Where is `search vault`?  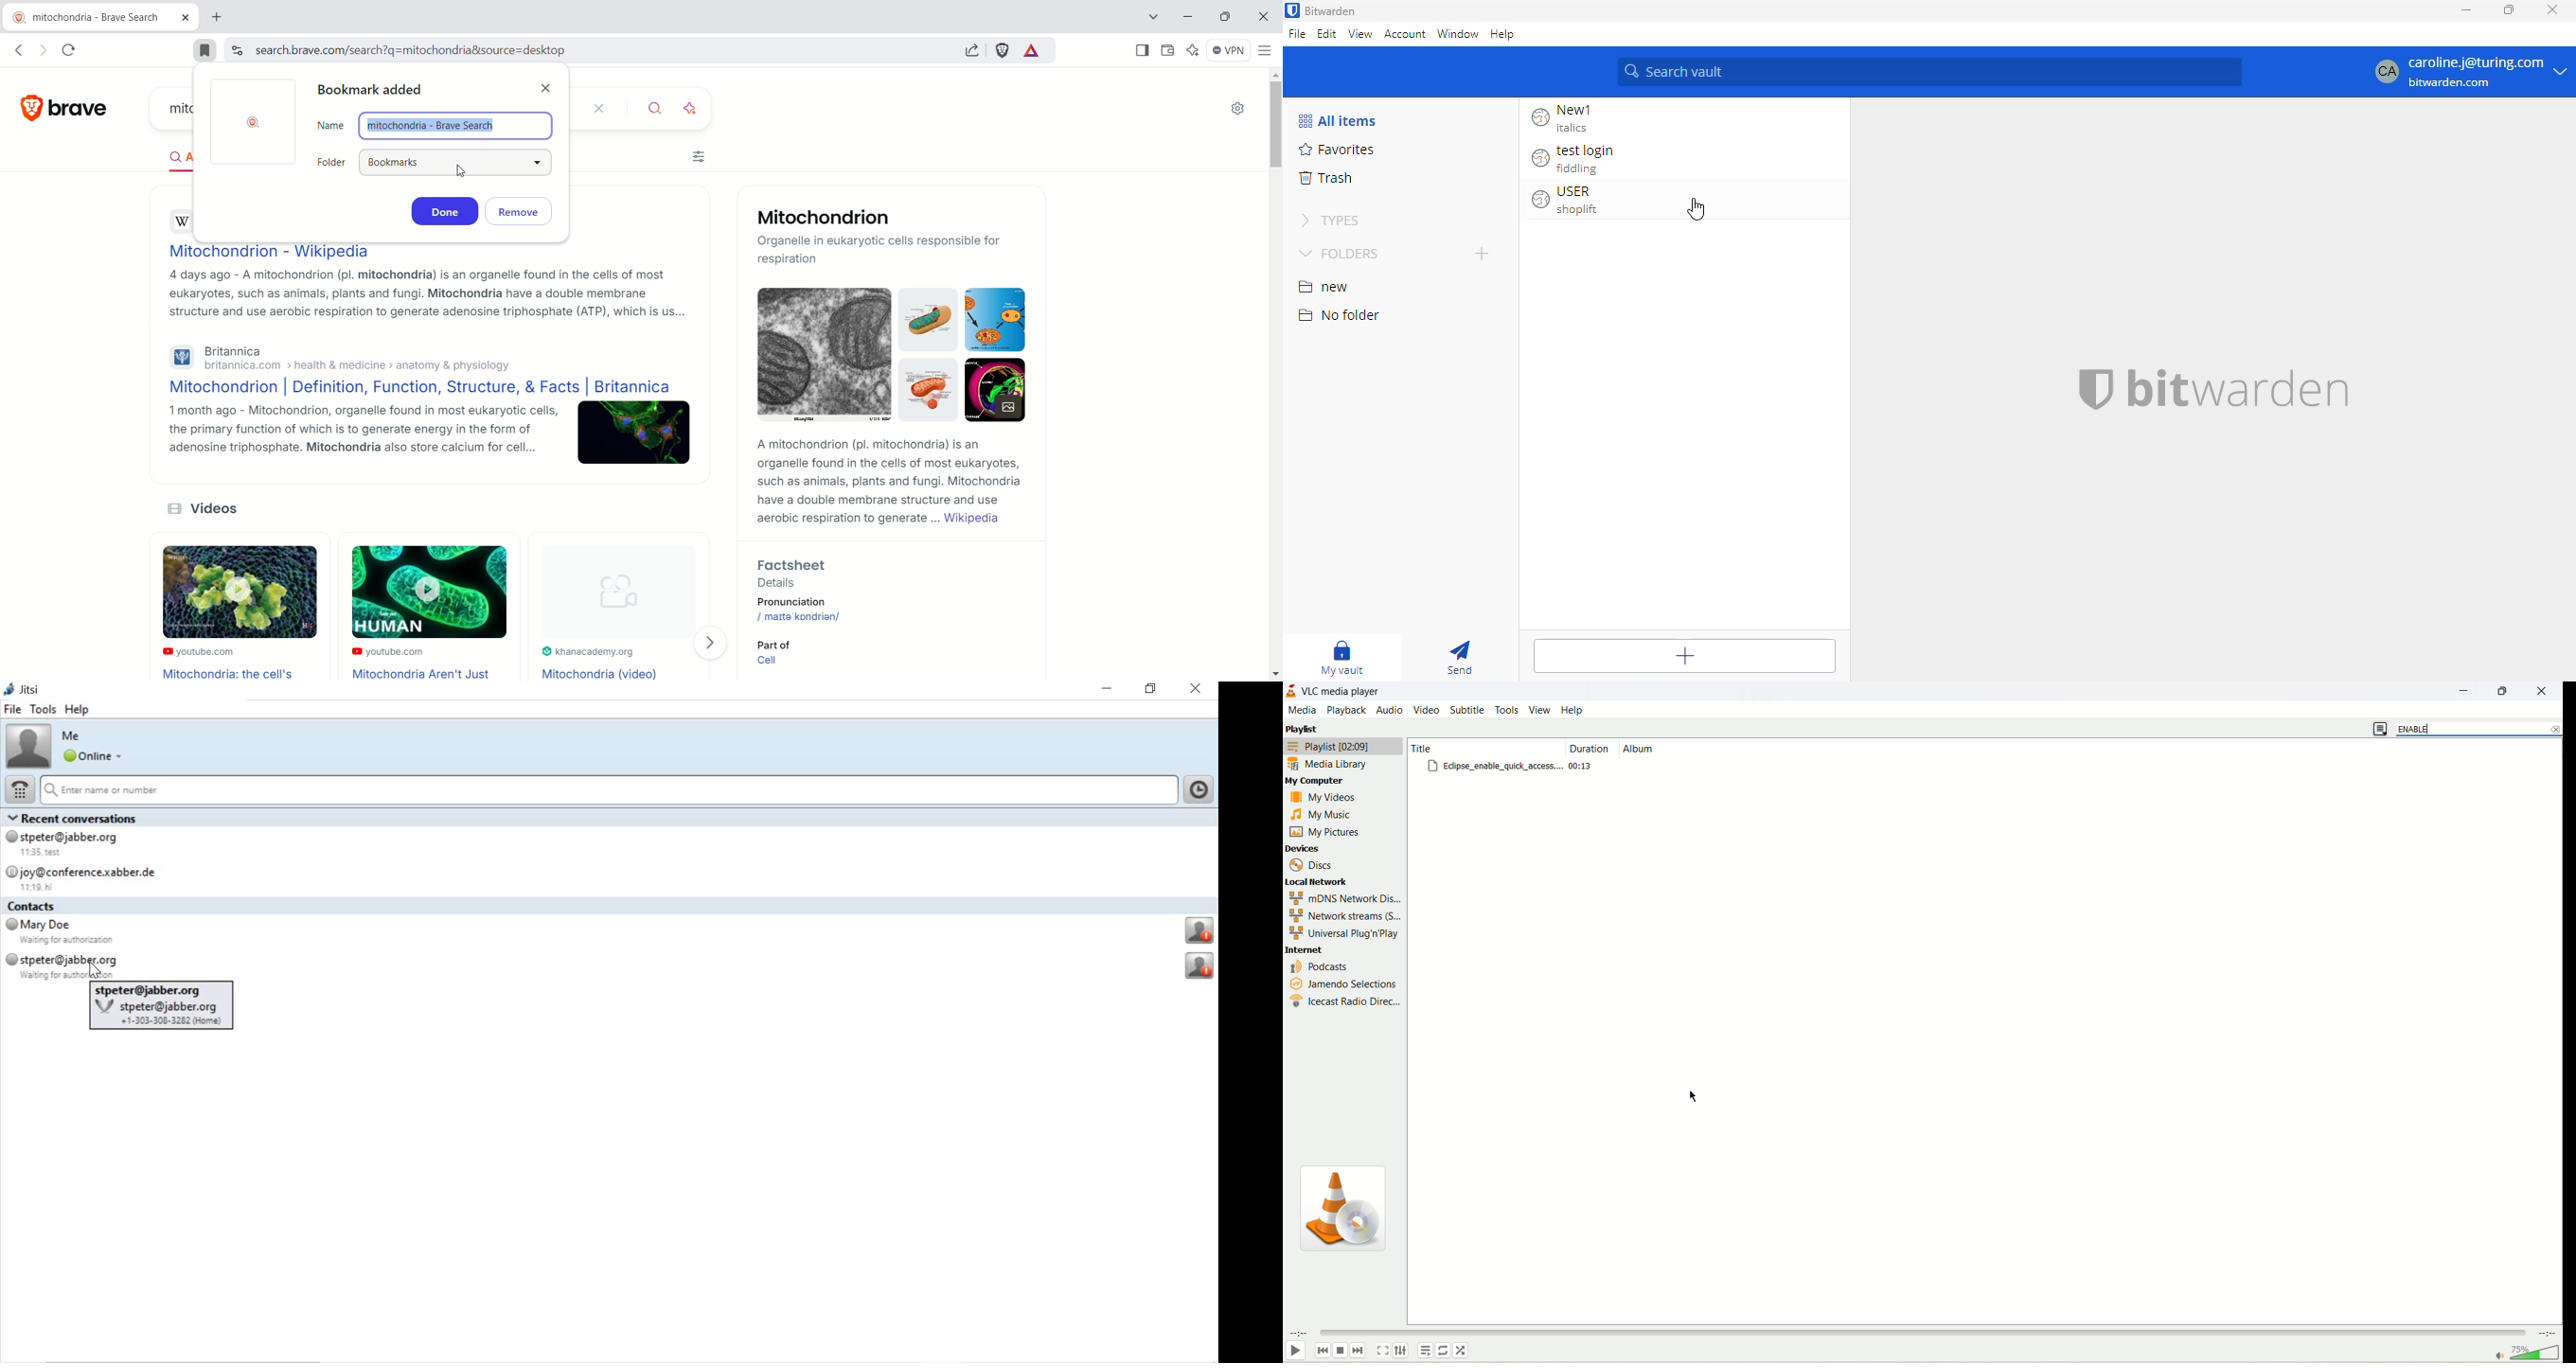
search vault is located at coordinates (1931, 73).